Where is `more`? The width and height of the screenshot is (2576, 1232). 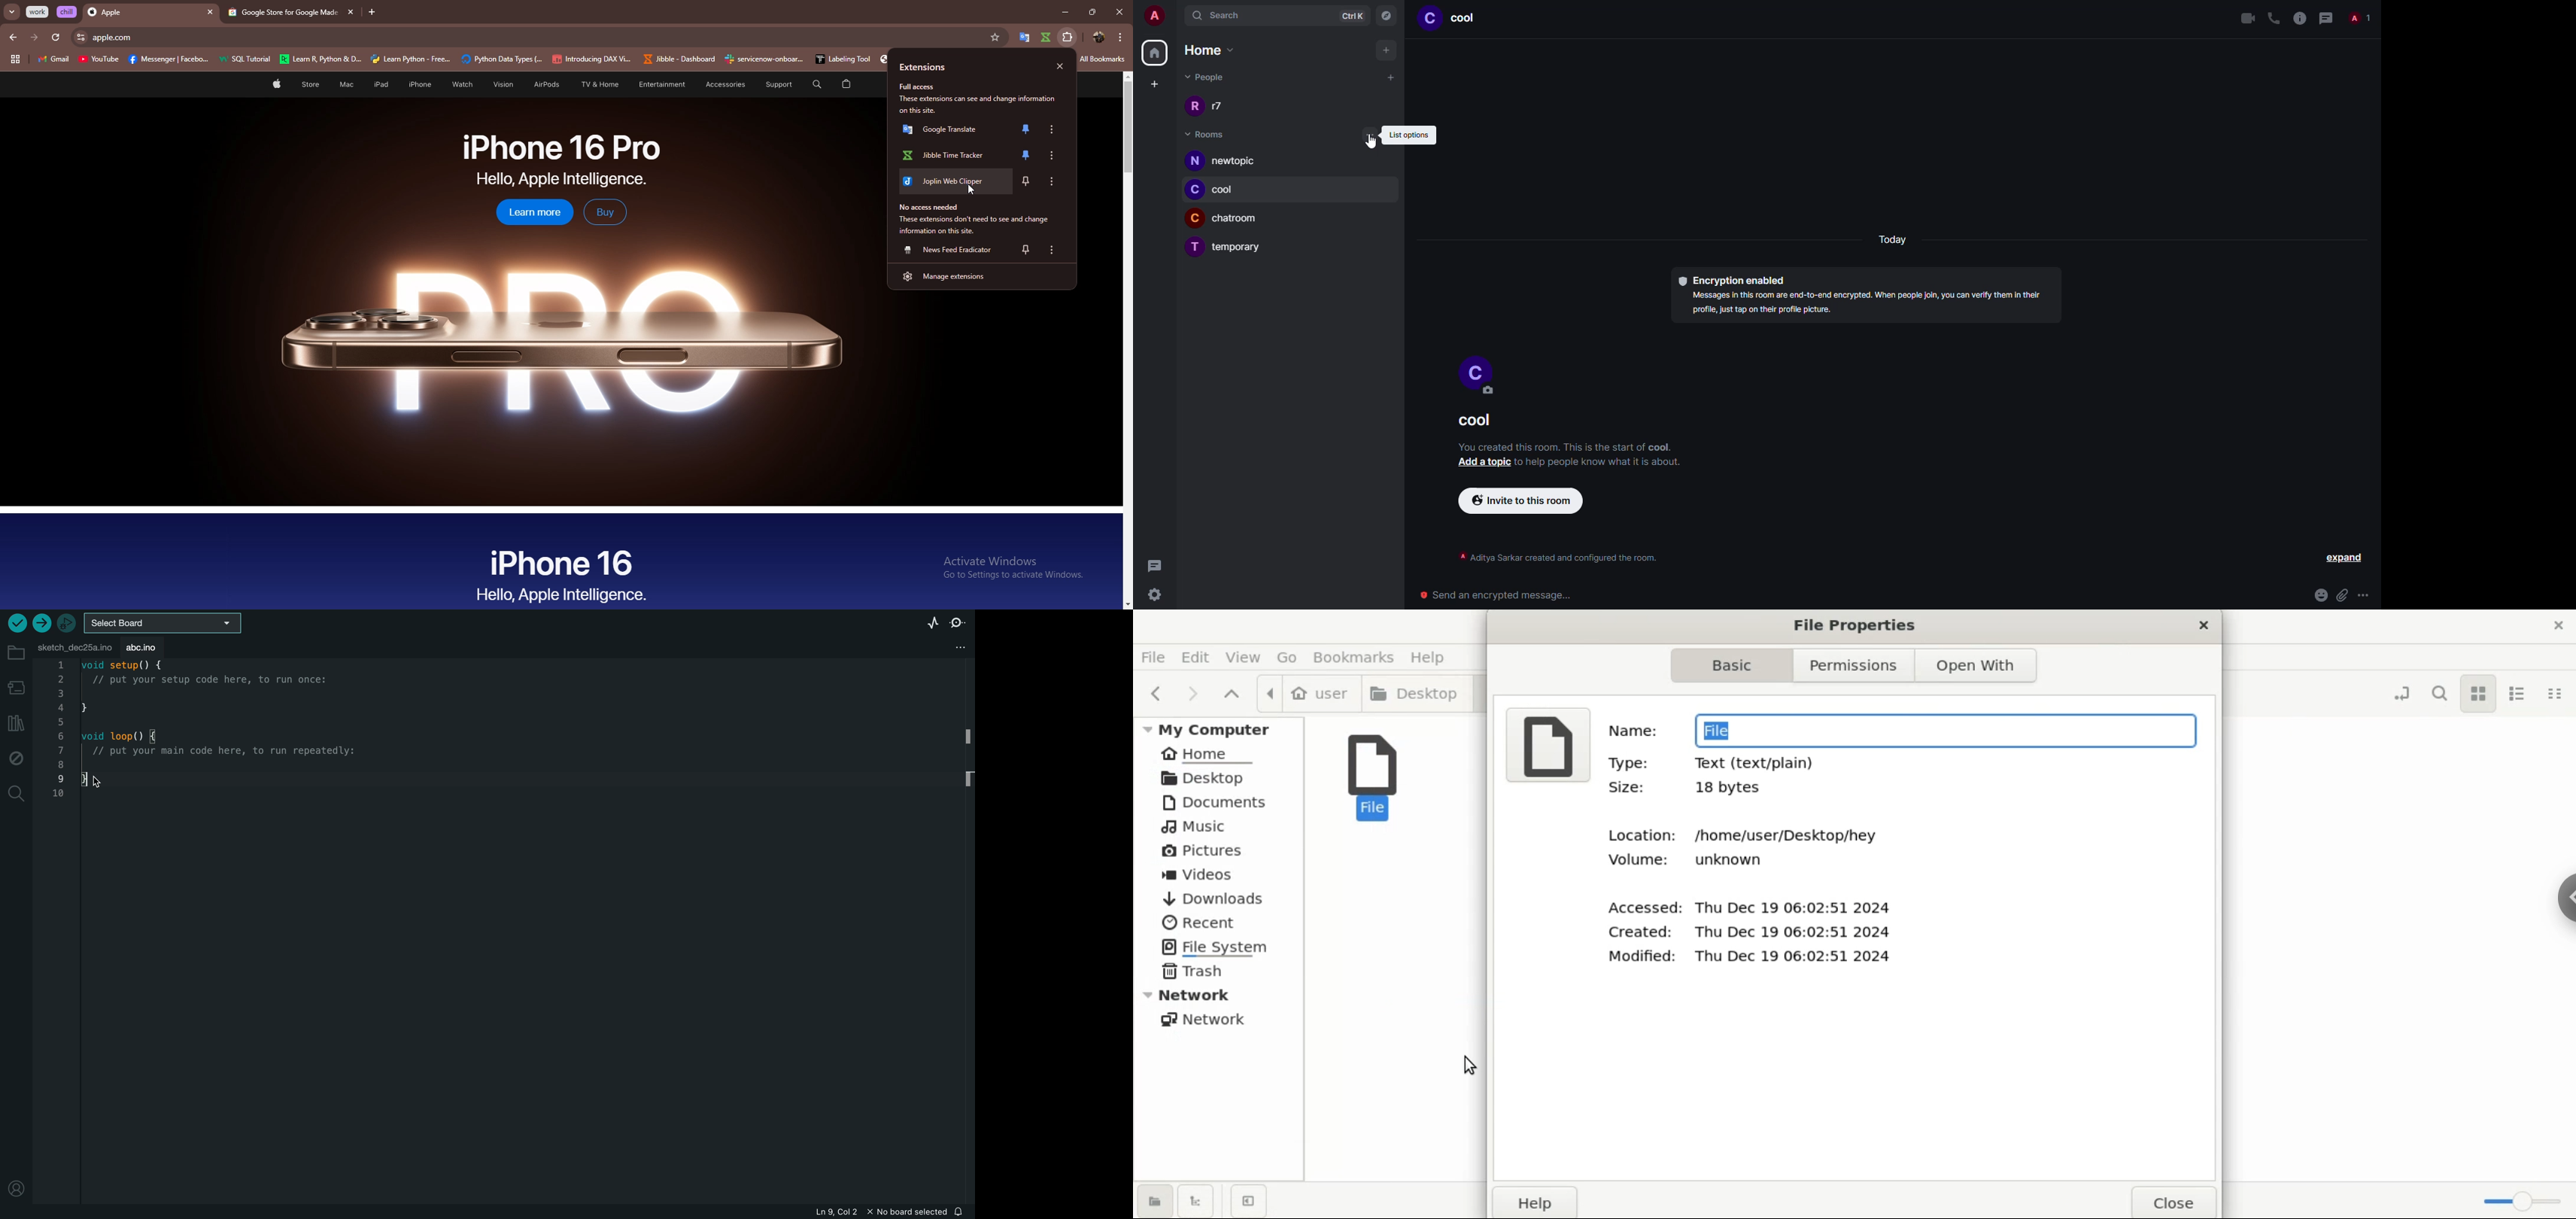 more is located at coordinates (2364, 595).